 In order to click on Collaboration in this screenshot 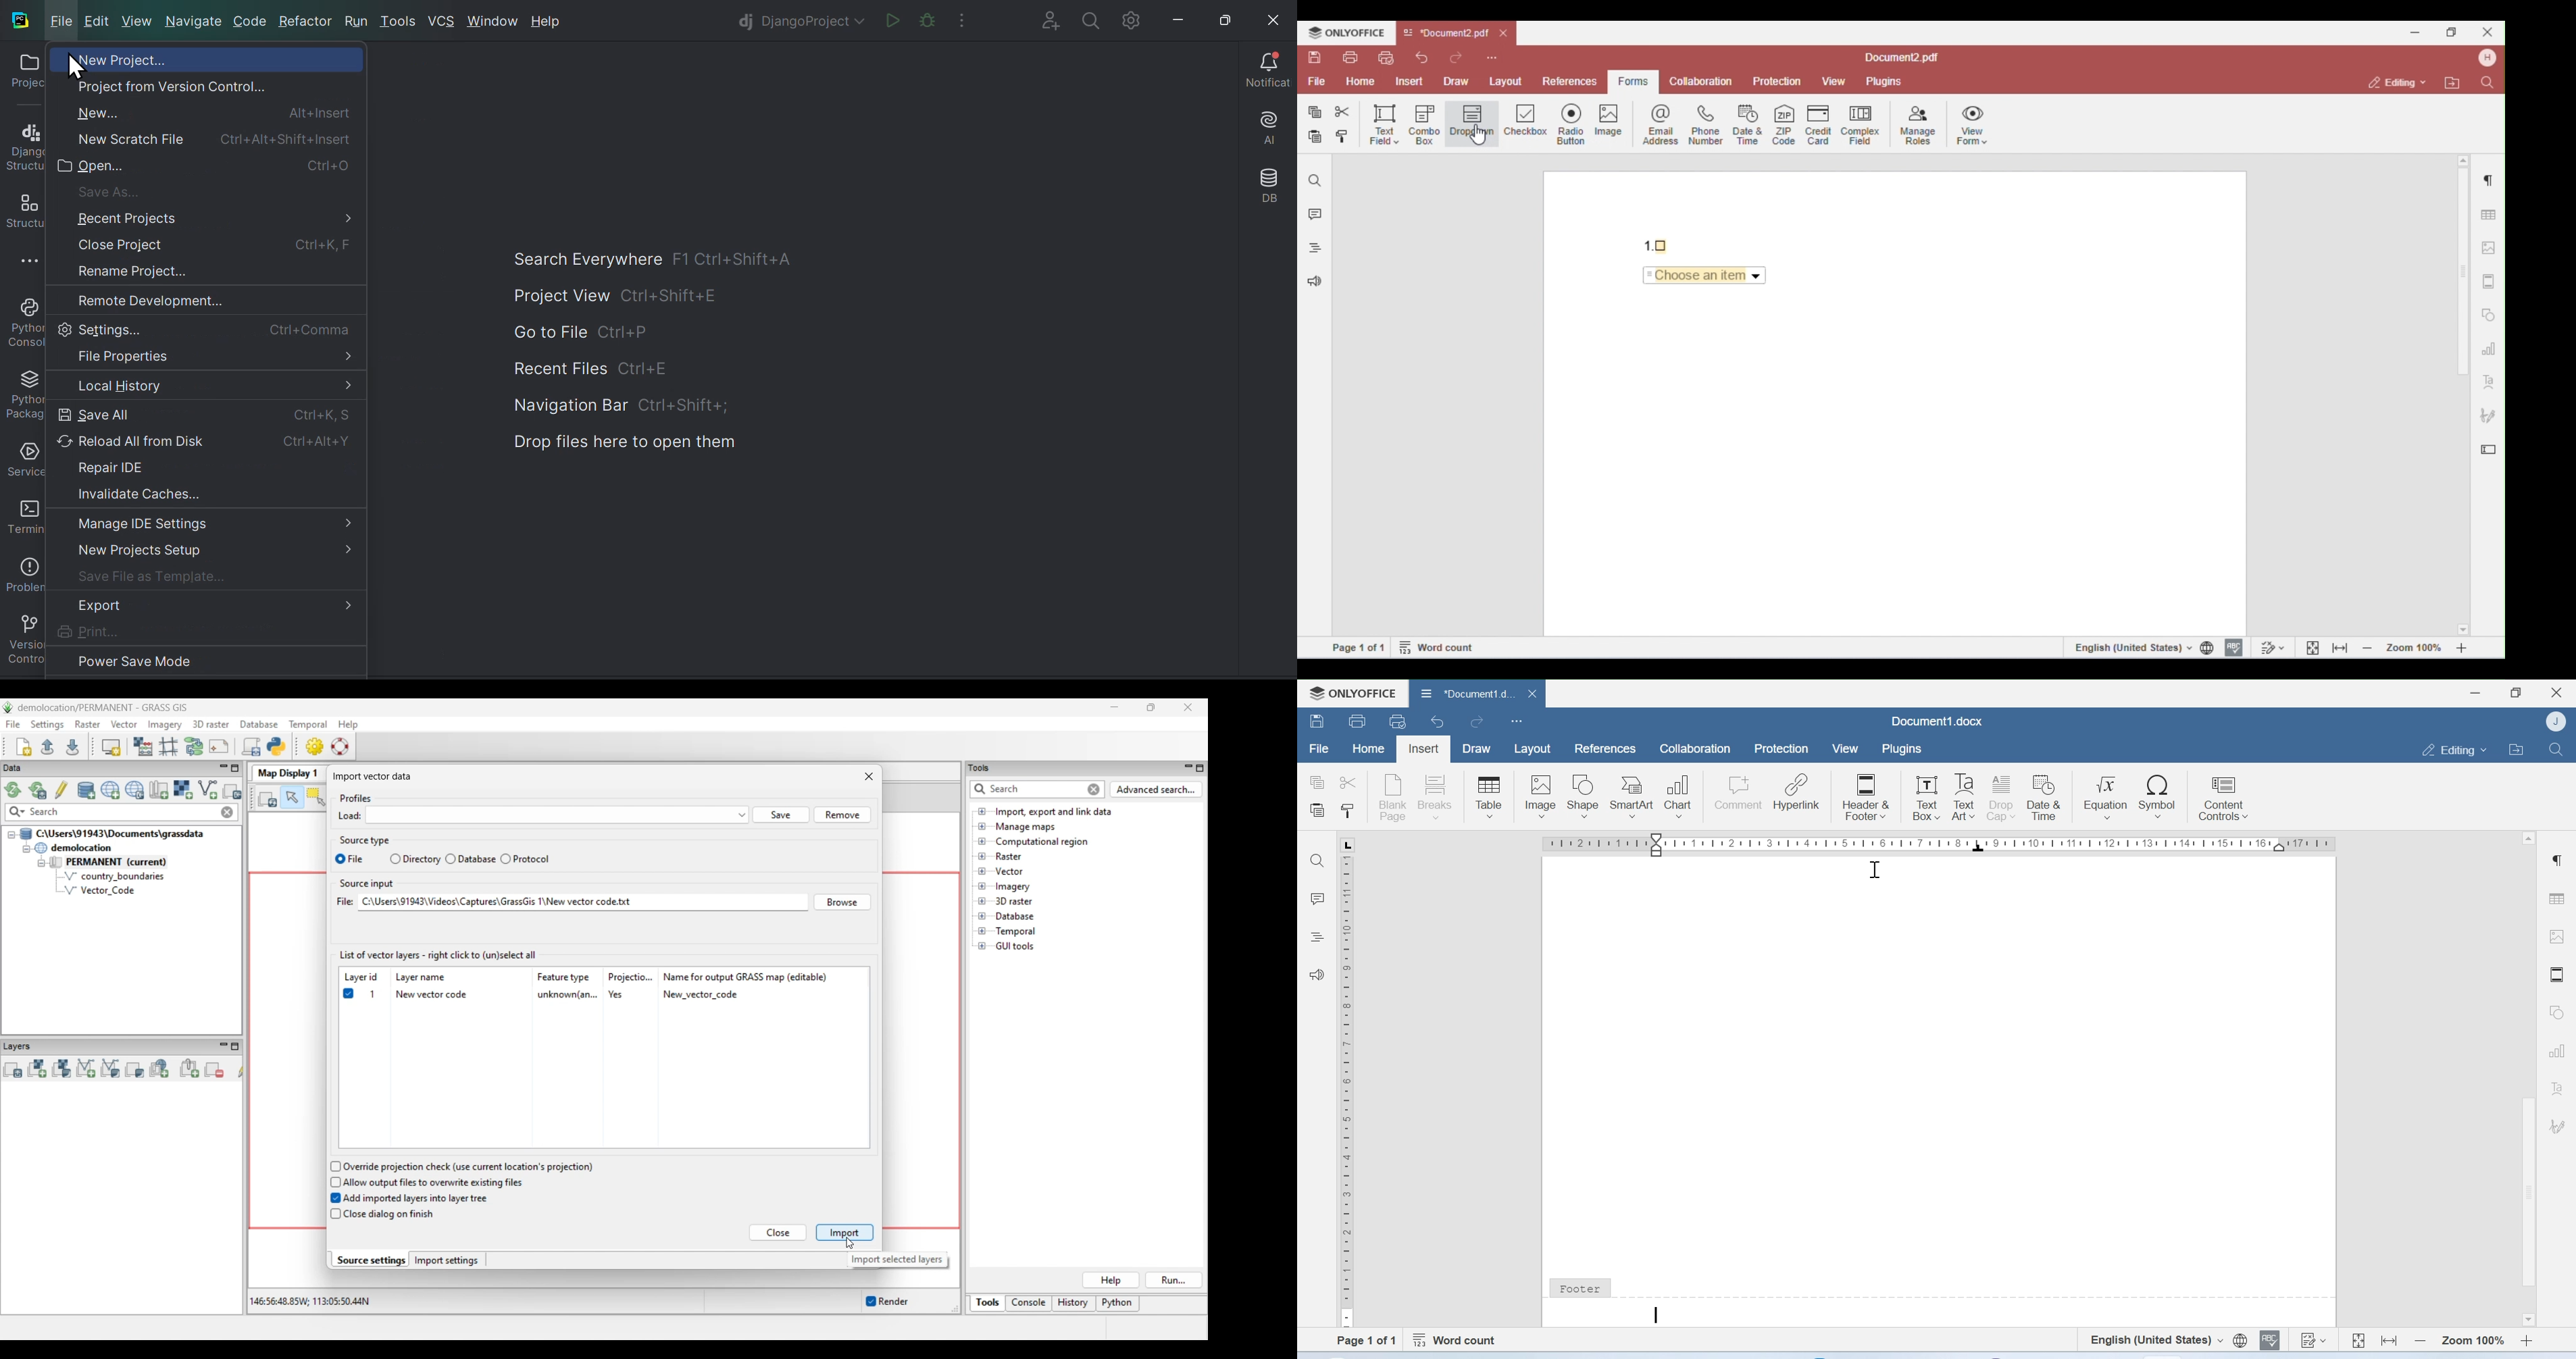, I will do `click(1696, 750)`.